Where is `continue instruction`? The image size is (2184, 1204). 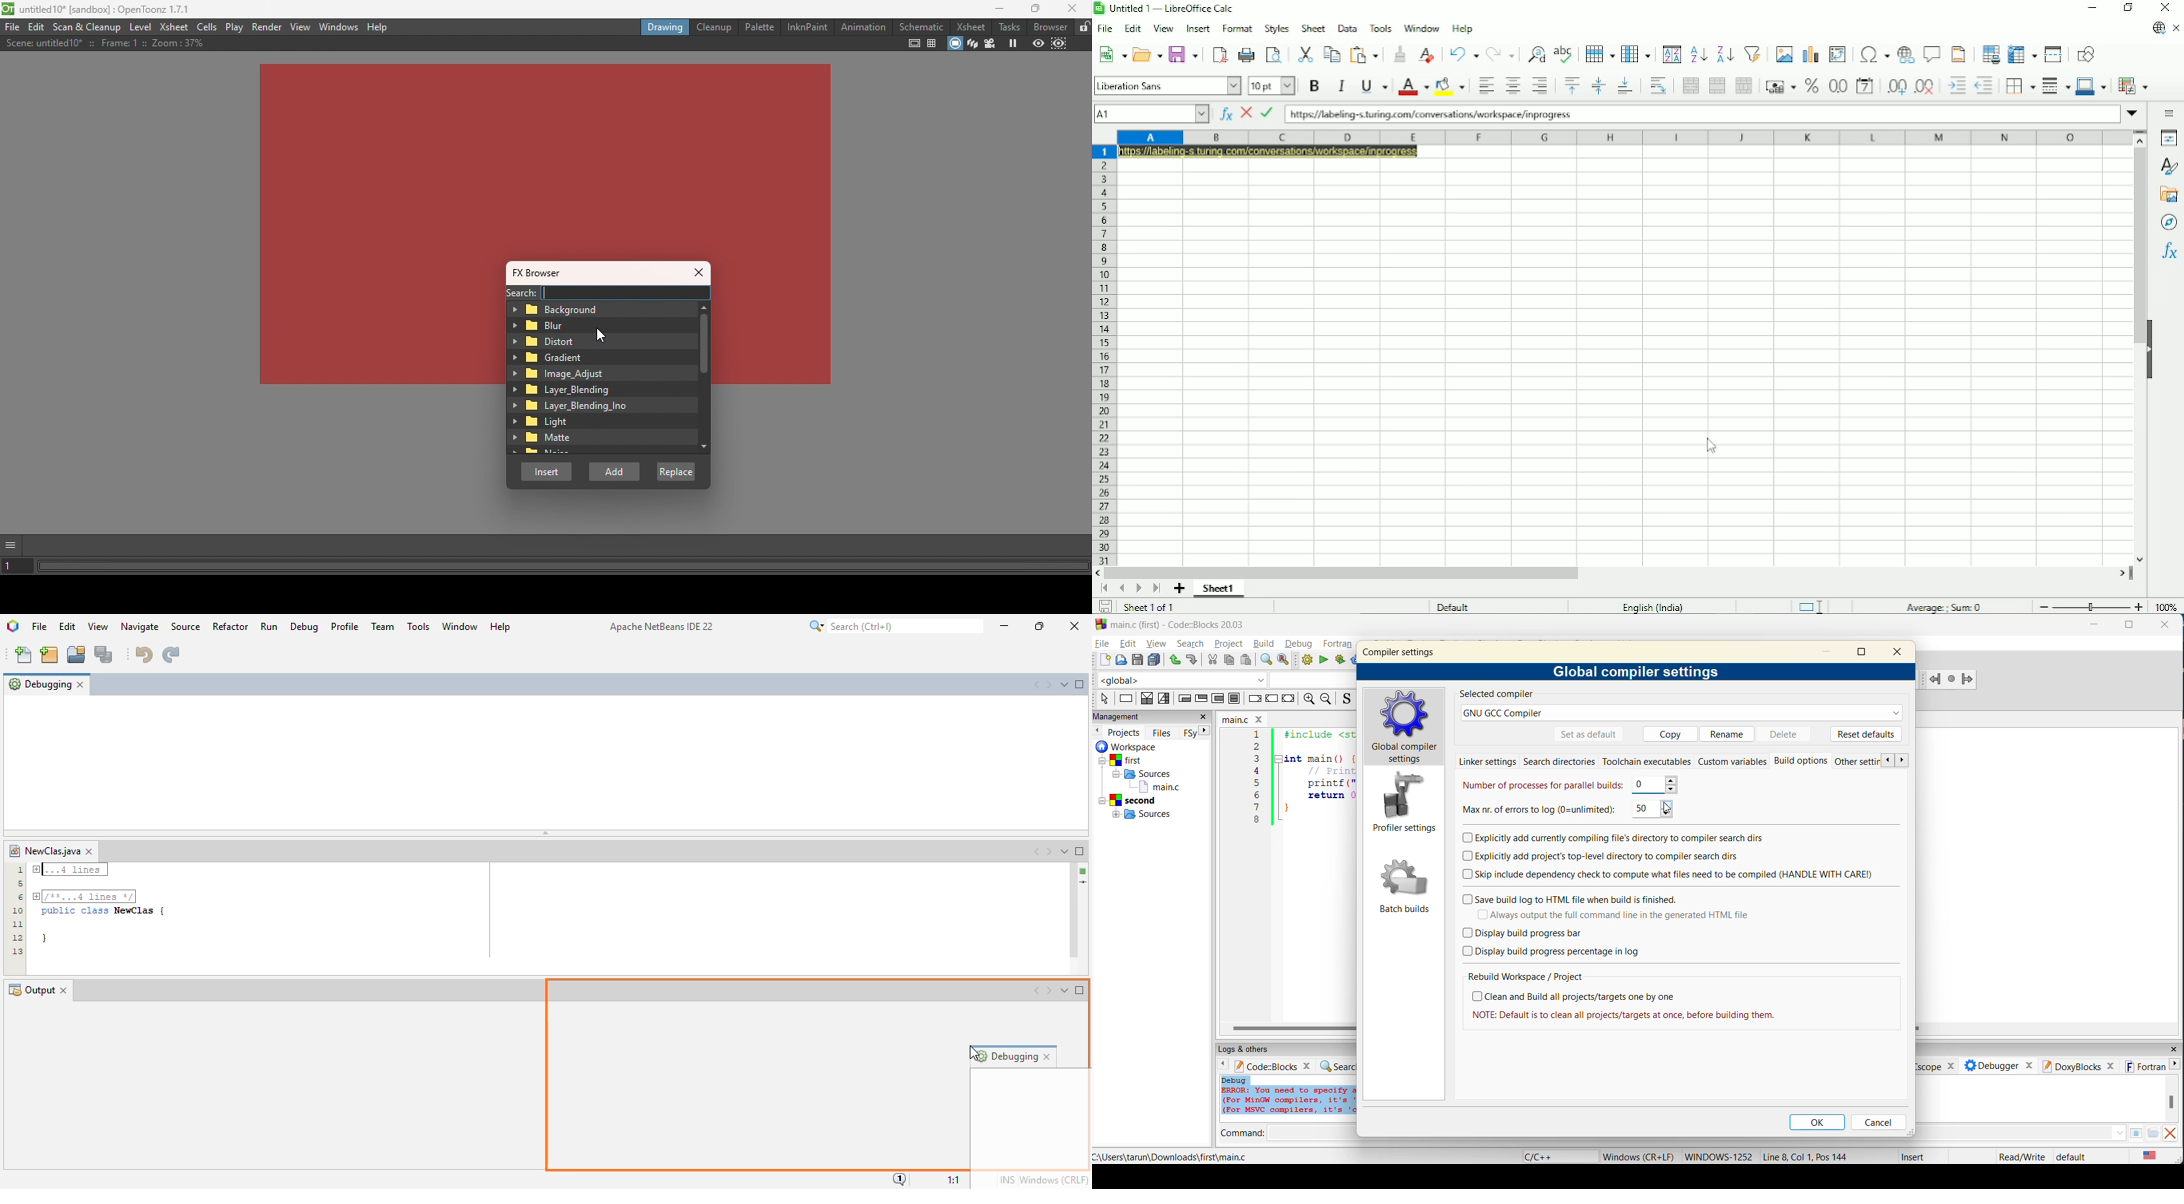 continue instruction is located at coordinates (1270, 699).